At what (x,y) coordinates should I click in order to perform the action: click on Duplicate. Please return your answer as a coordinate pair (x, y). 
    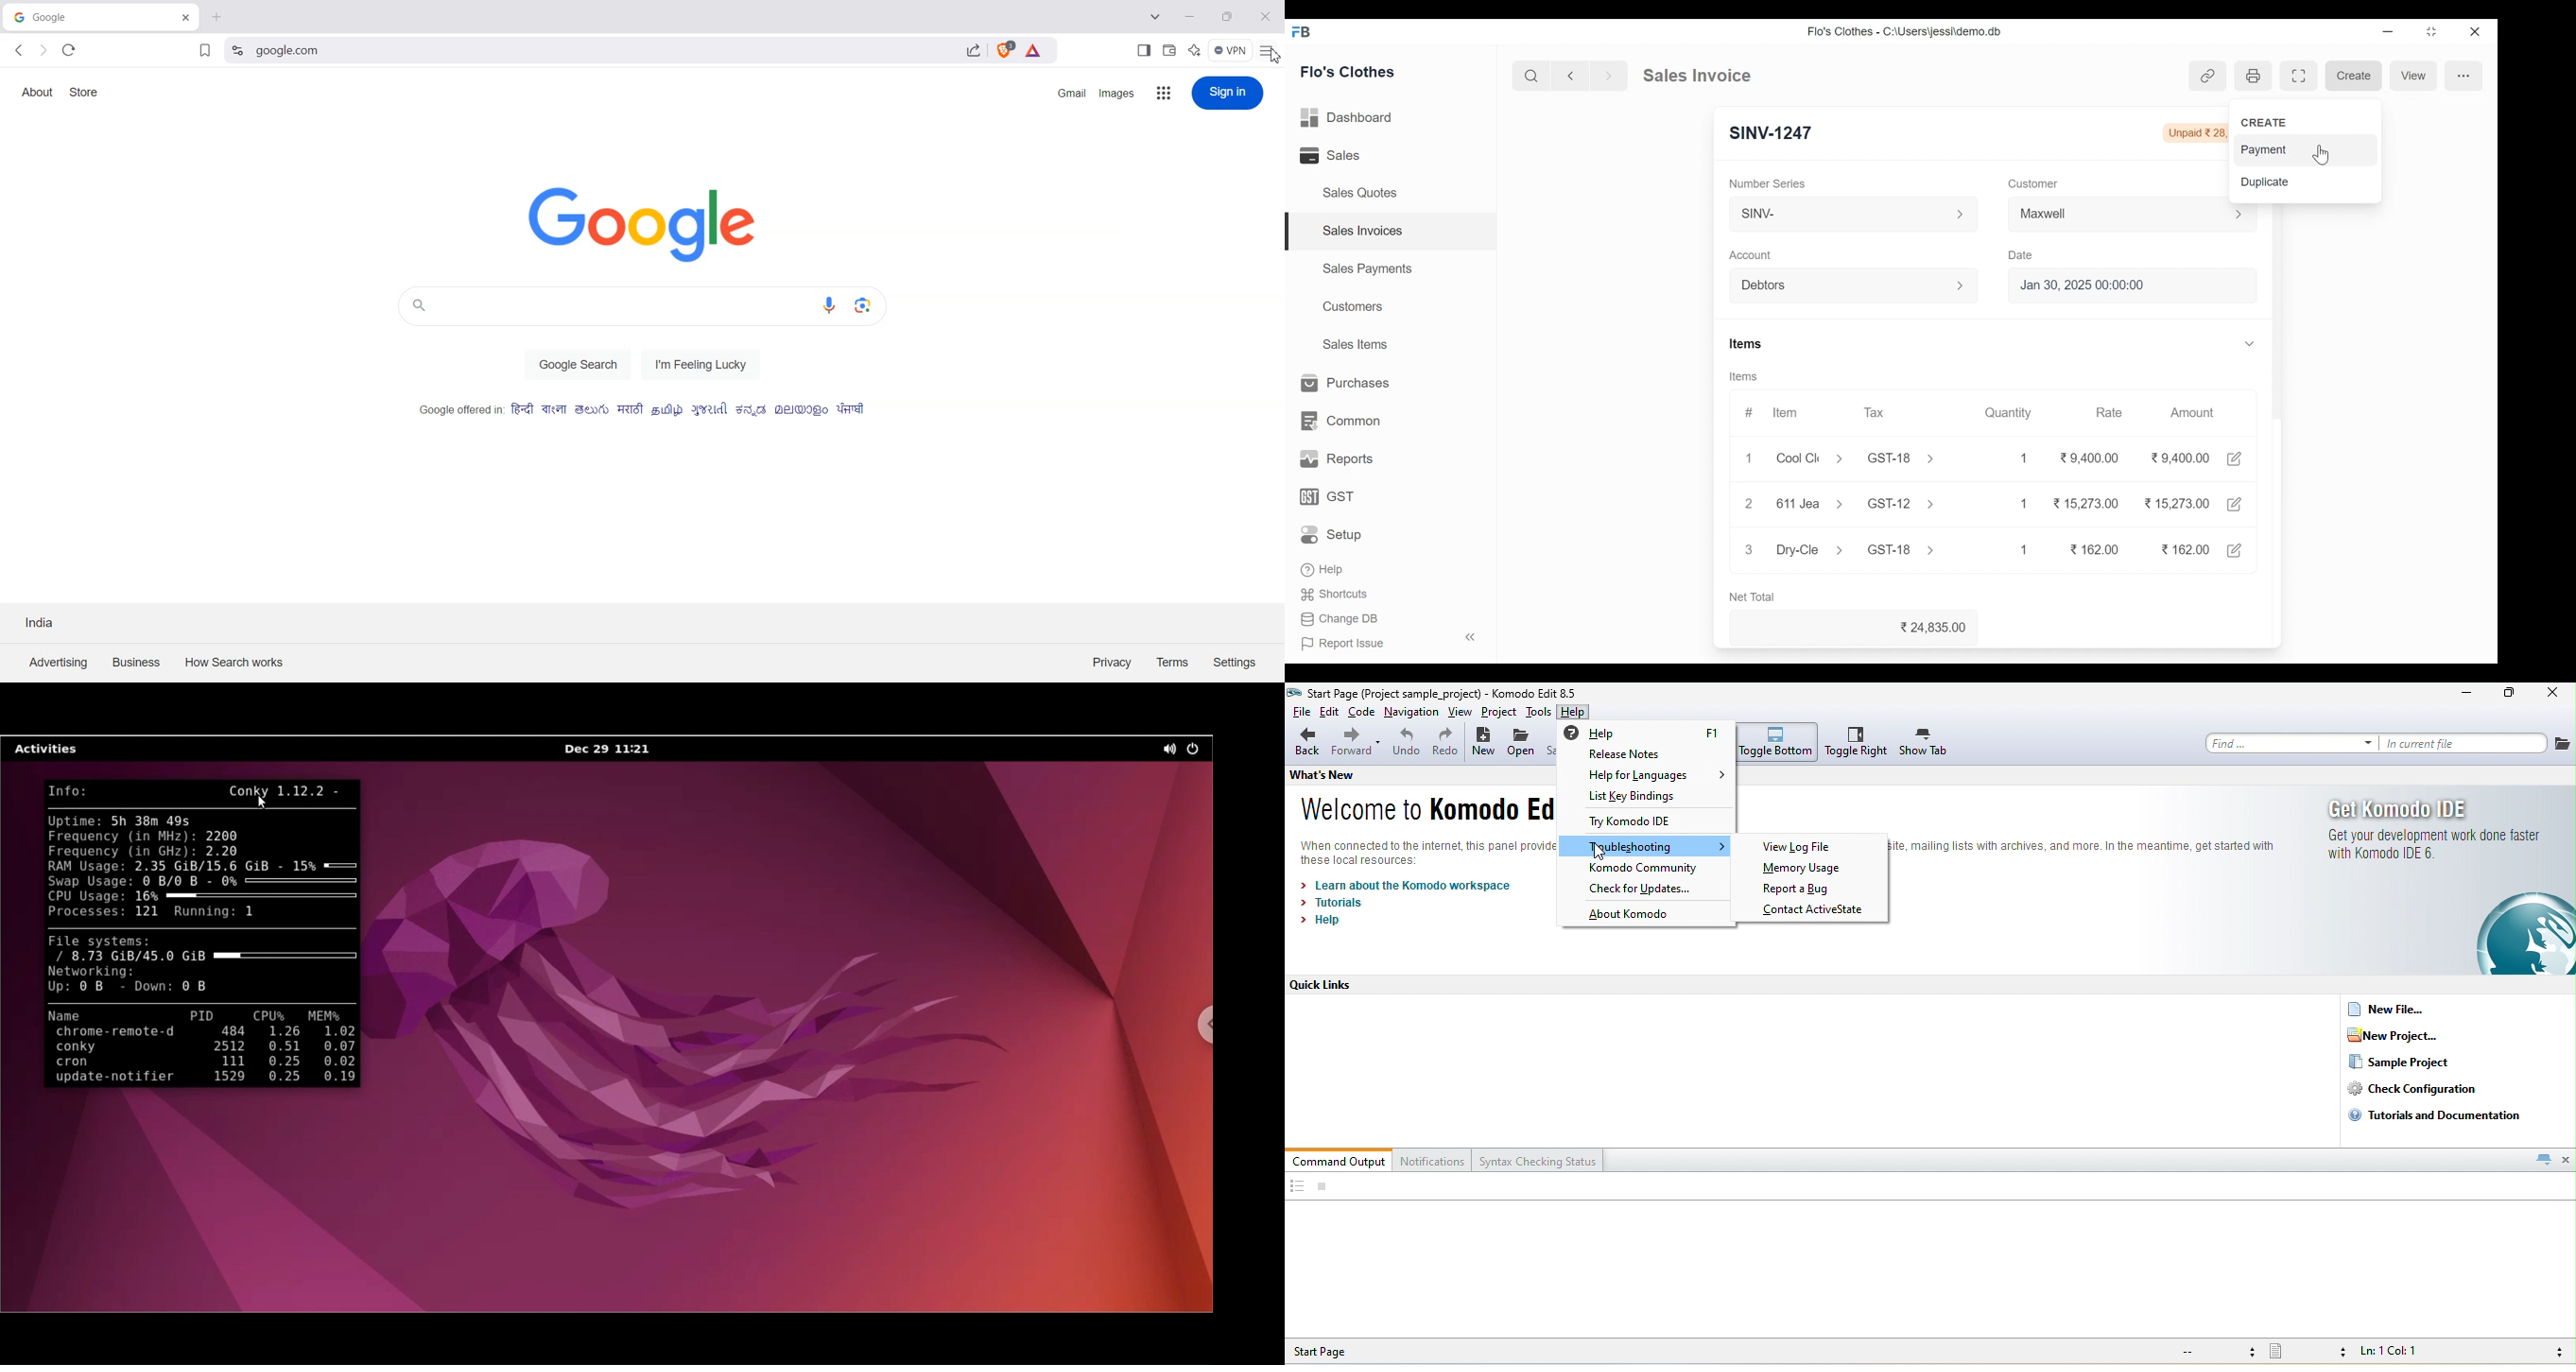
    Looking at the image, I should click on (2266, 181).